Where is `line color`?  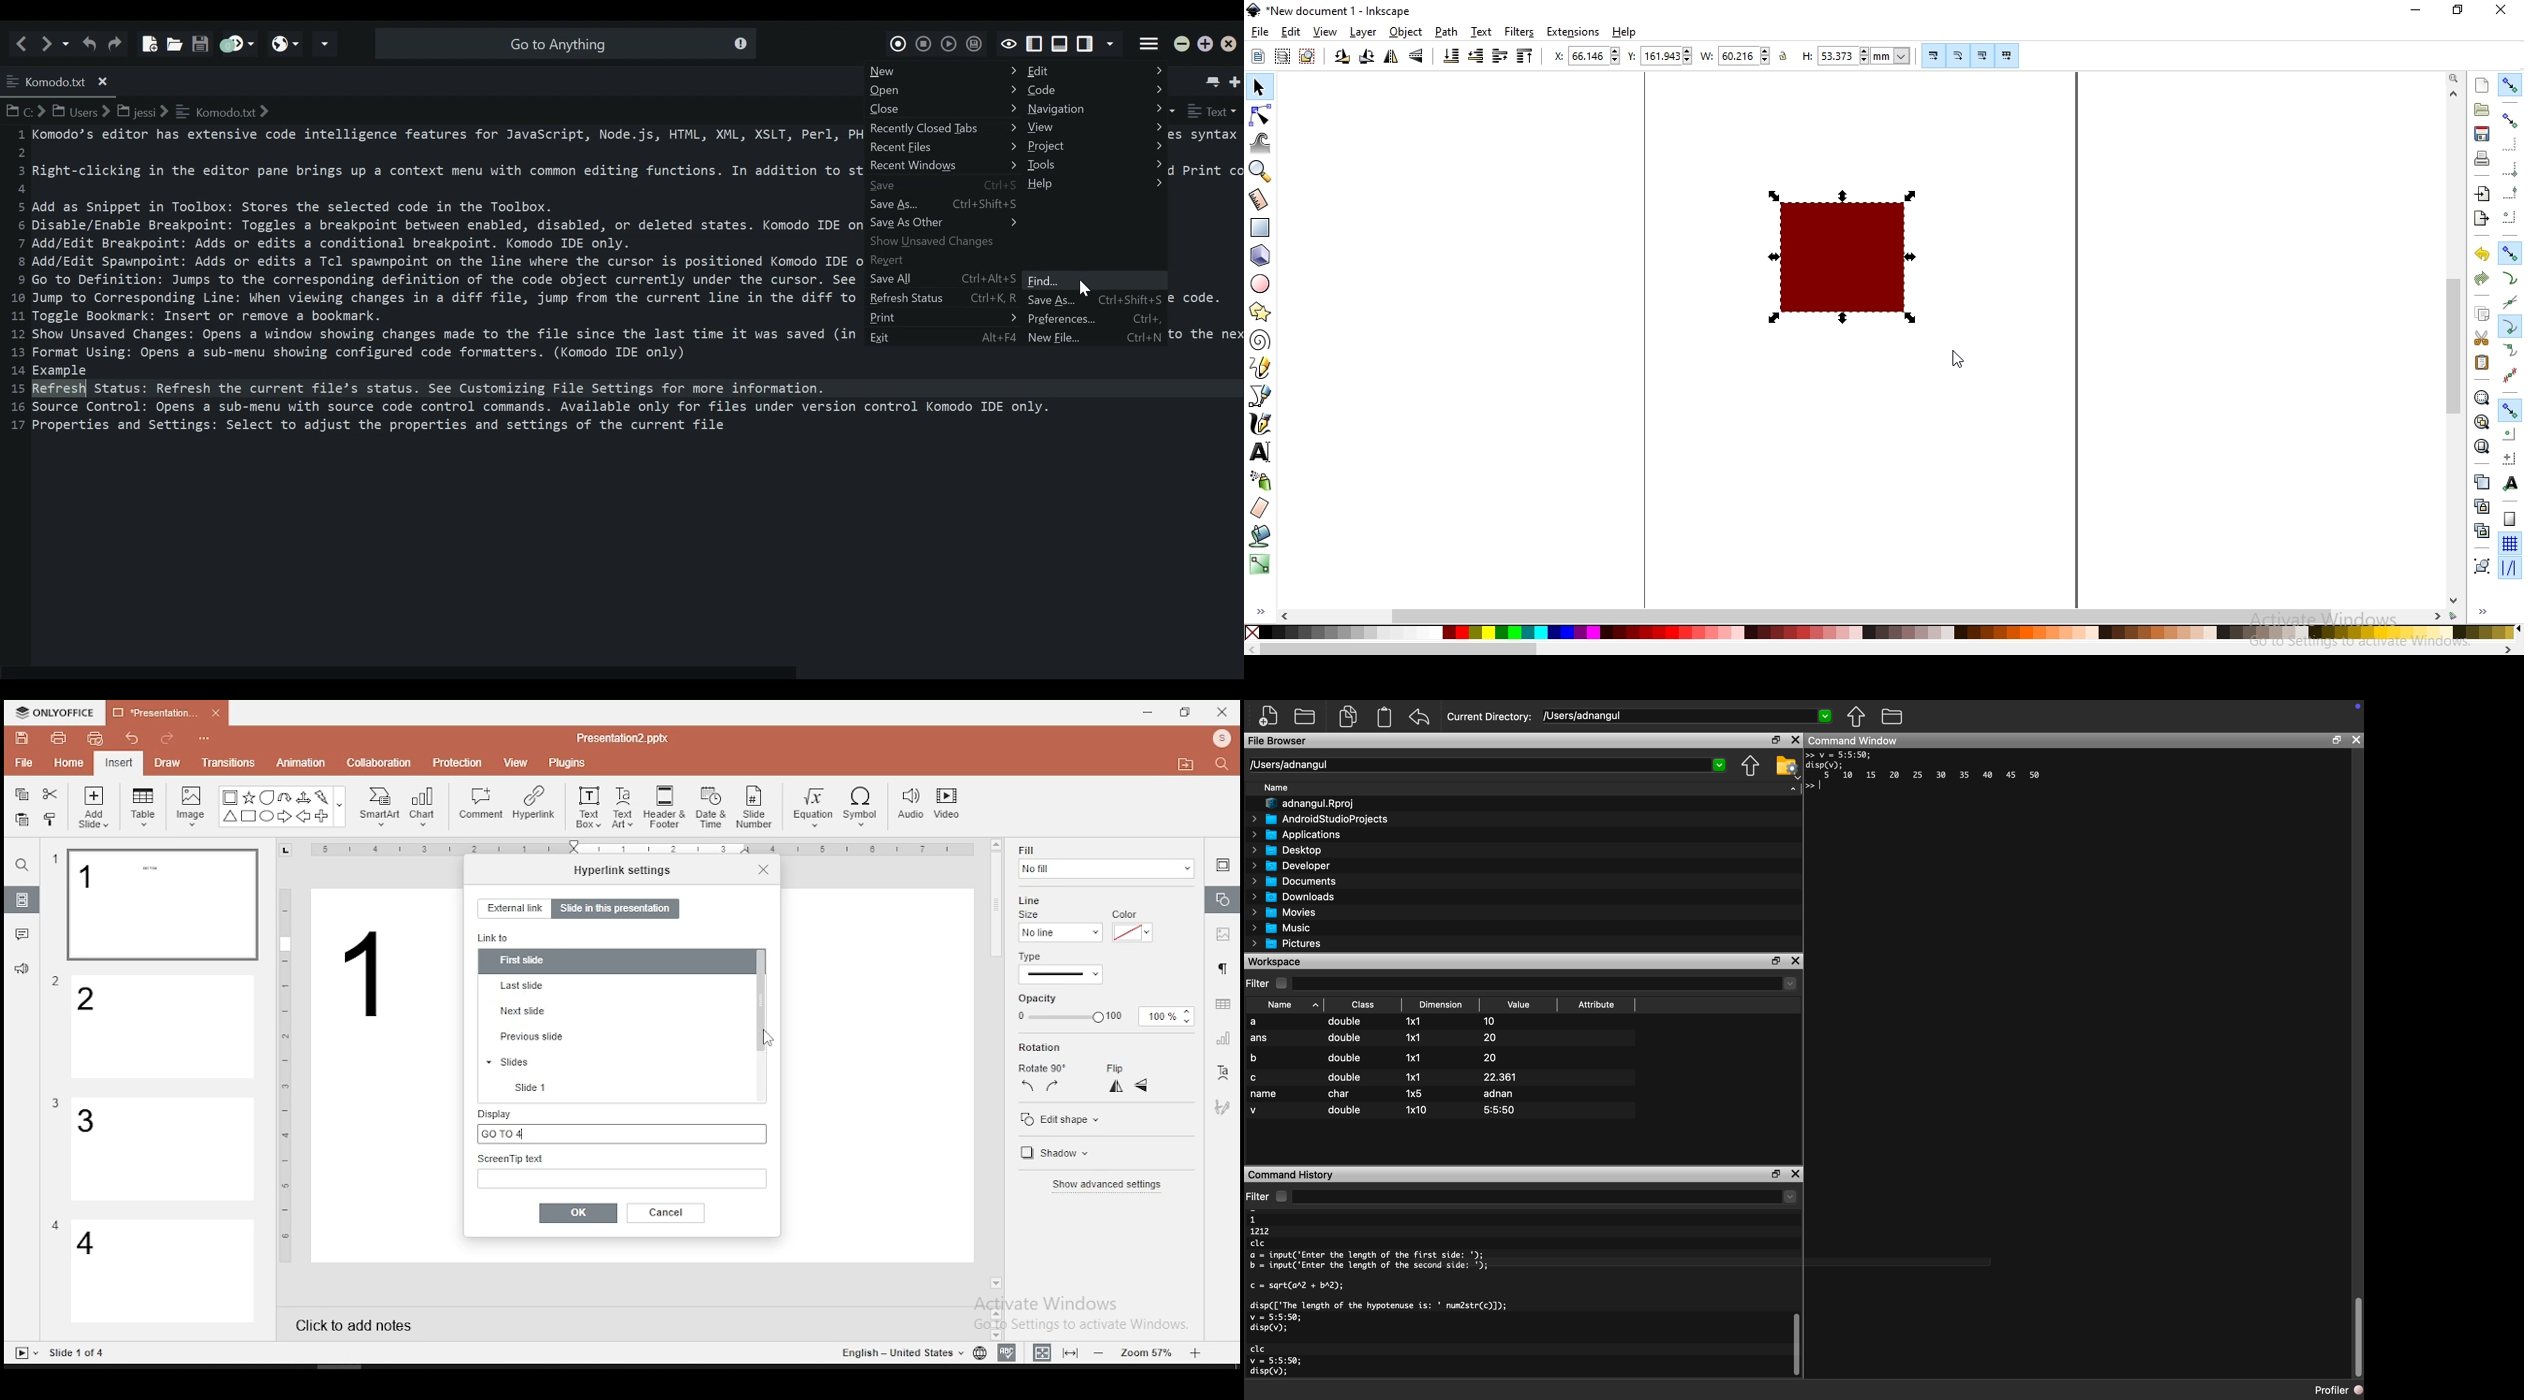
line color is located at coordinates (1131, 931).